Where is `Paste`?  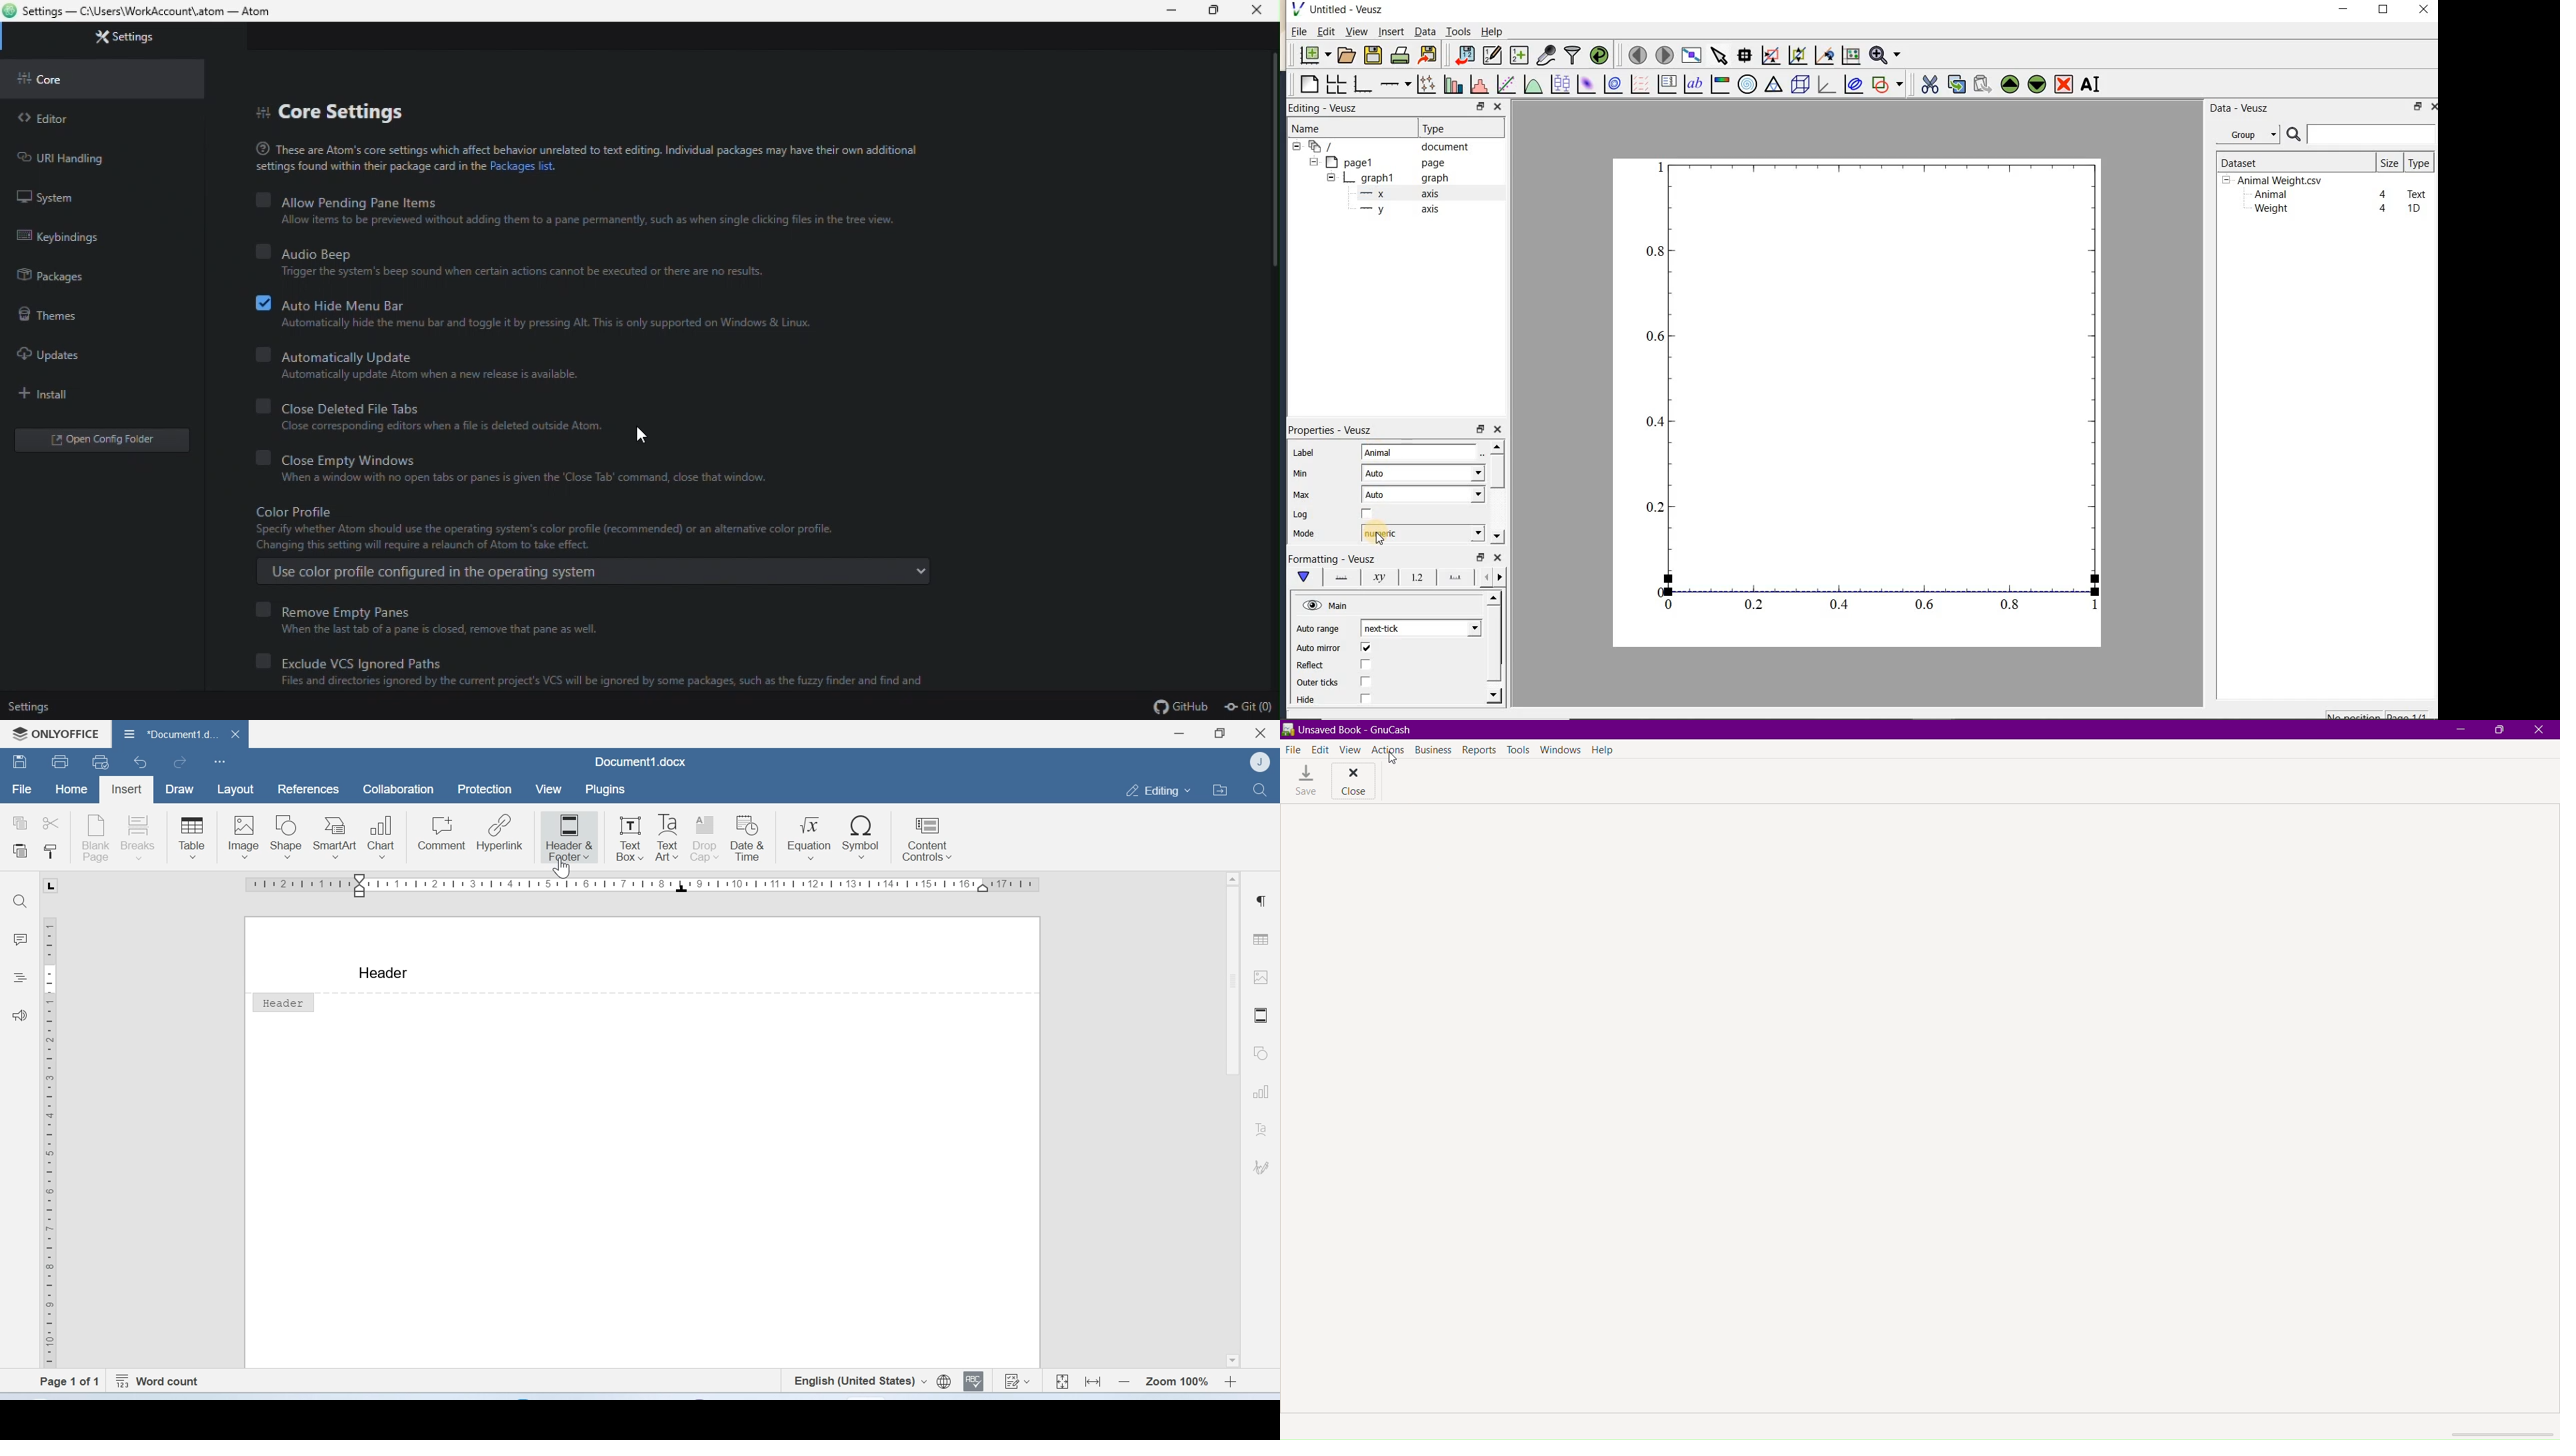 Paste is located at coordinates (21, 852).